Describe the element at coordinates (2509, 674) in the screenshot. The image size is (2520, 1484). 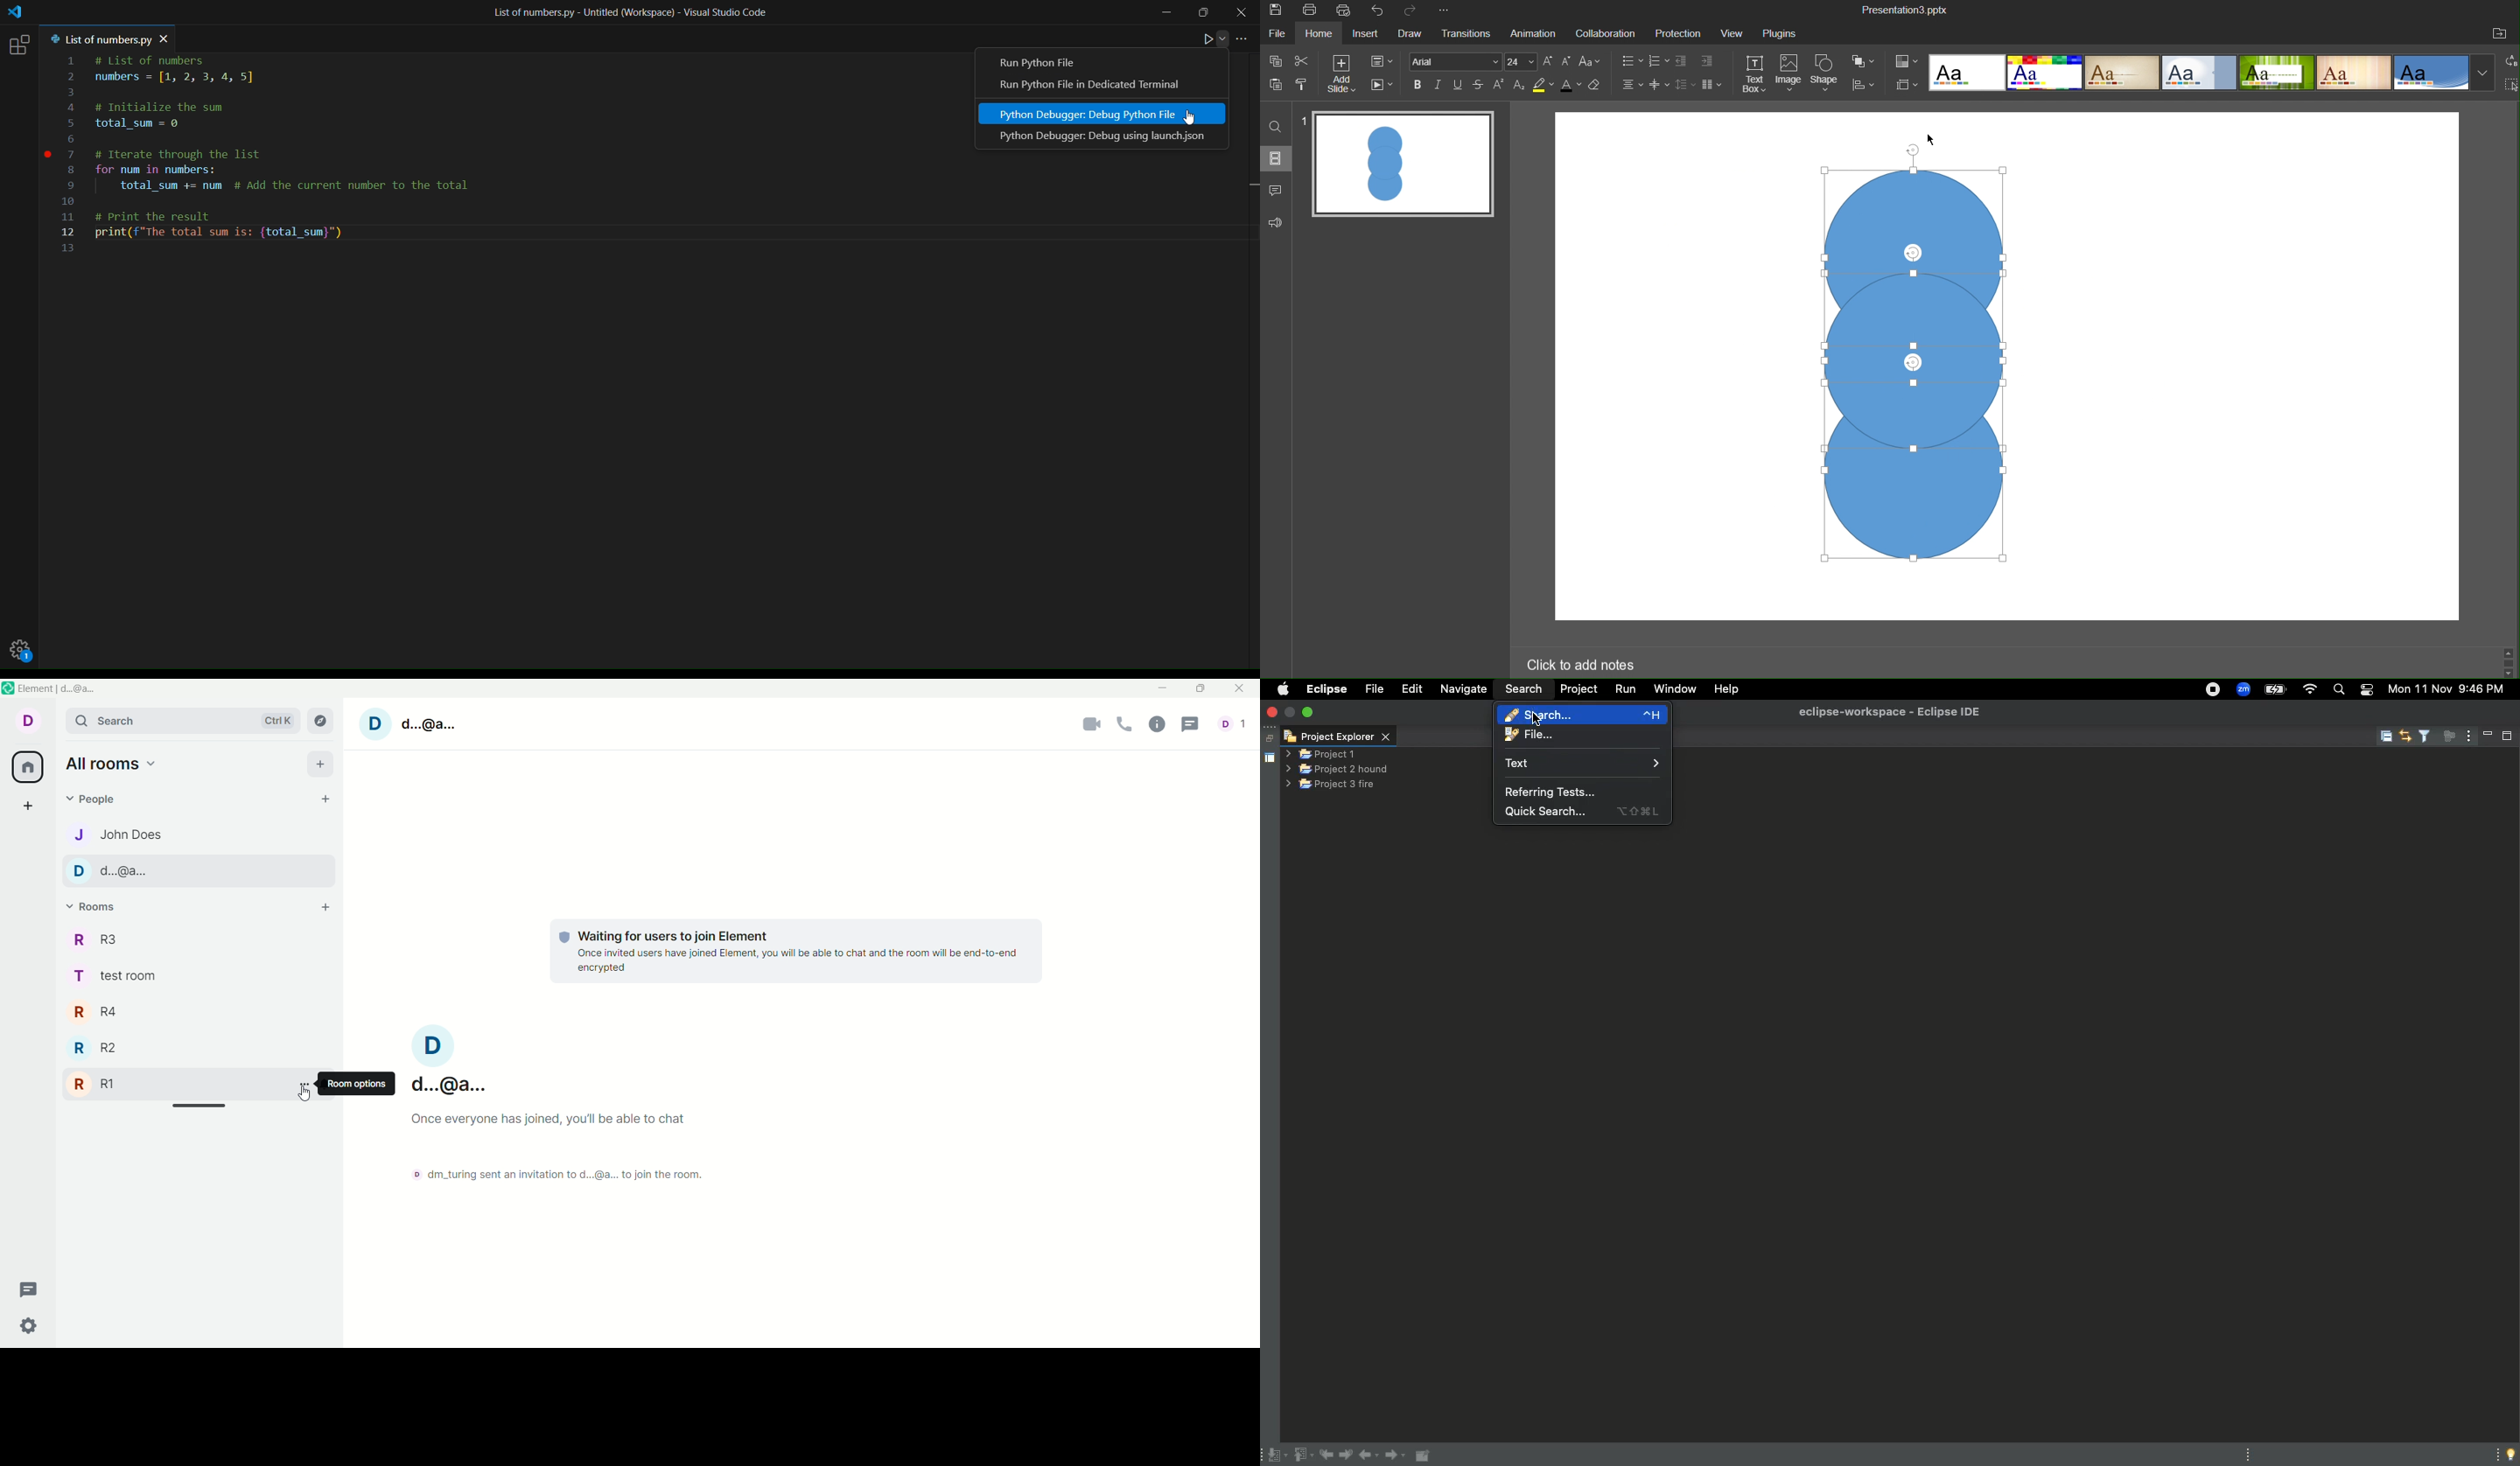
I see `Scroll down ` at that location.